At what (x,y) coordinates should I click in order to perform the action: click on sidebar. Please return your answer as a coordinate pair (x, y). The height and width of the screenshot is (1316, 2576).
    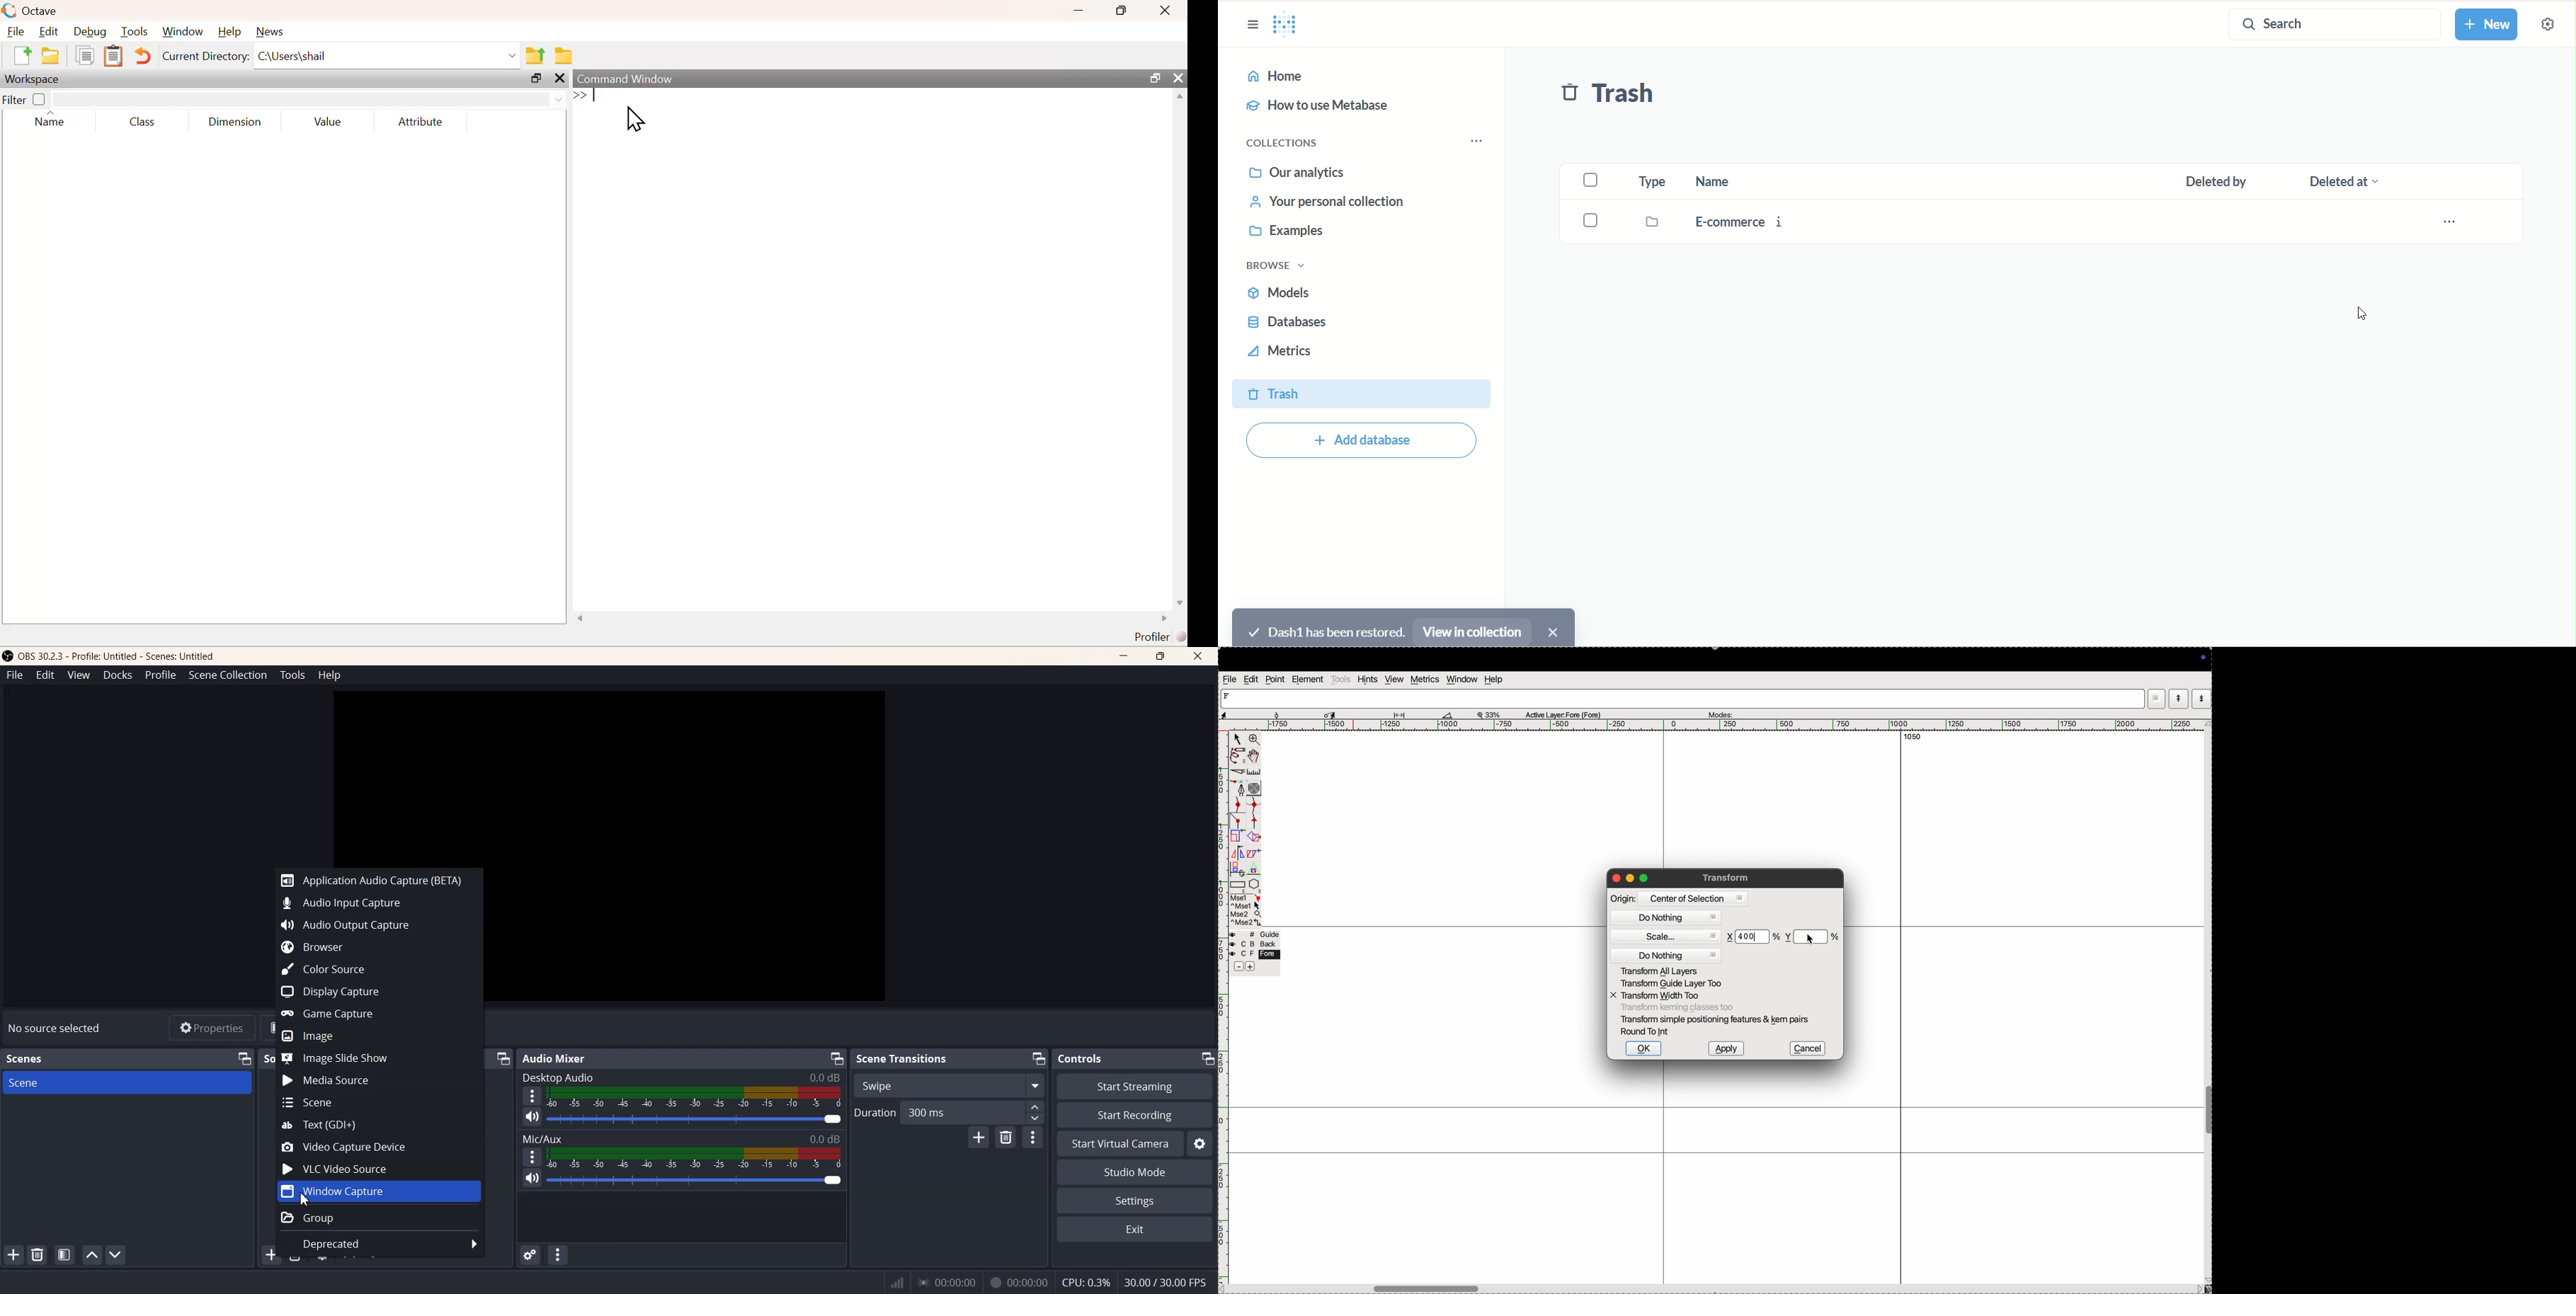
    Looking at the image, I should click on (1253, 26).